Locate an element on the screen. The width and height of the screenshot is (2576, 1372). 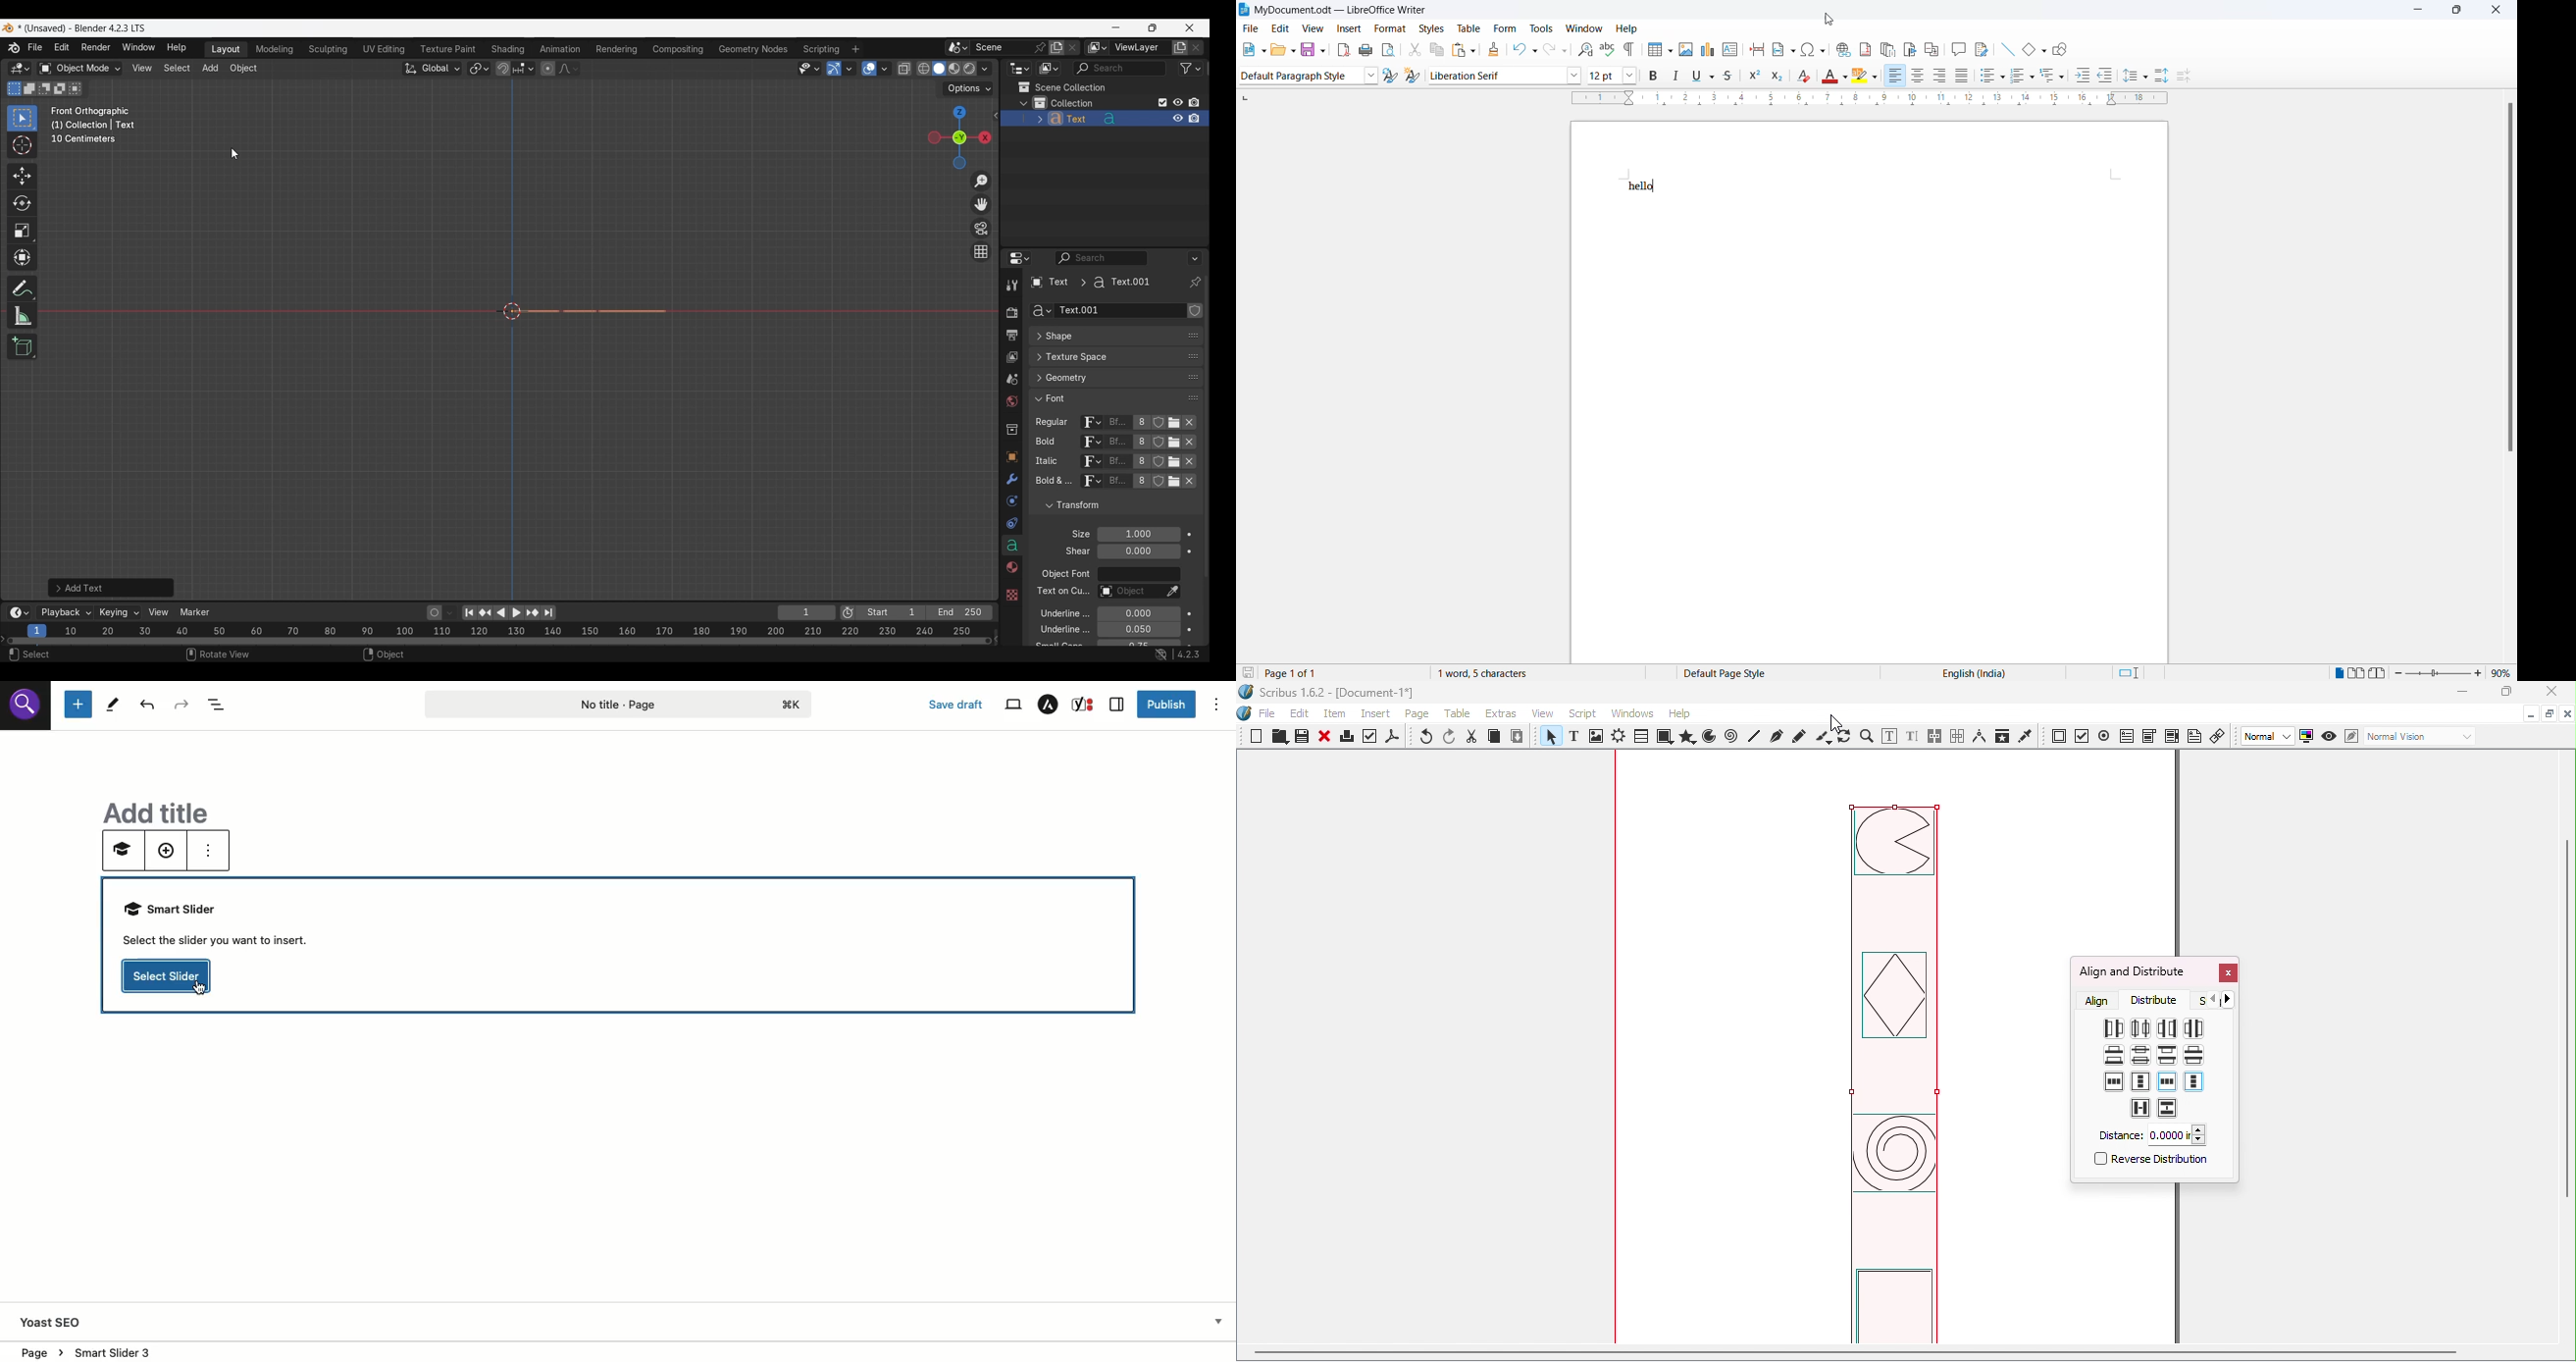
1 word, 5 characters is located at coordinates (1515, 673).